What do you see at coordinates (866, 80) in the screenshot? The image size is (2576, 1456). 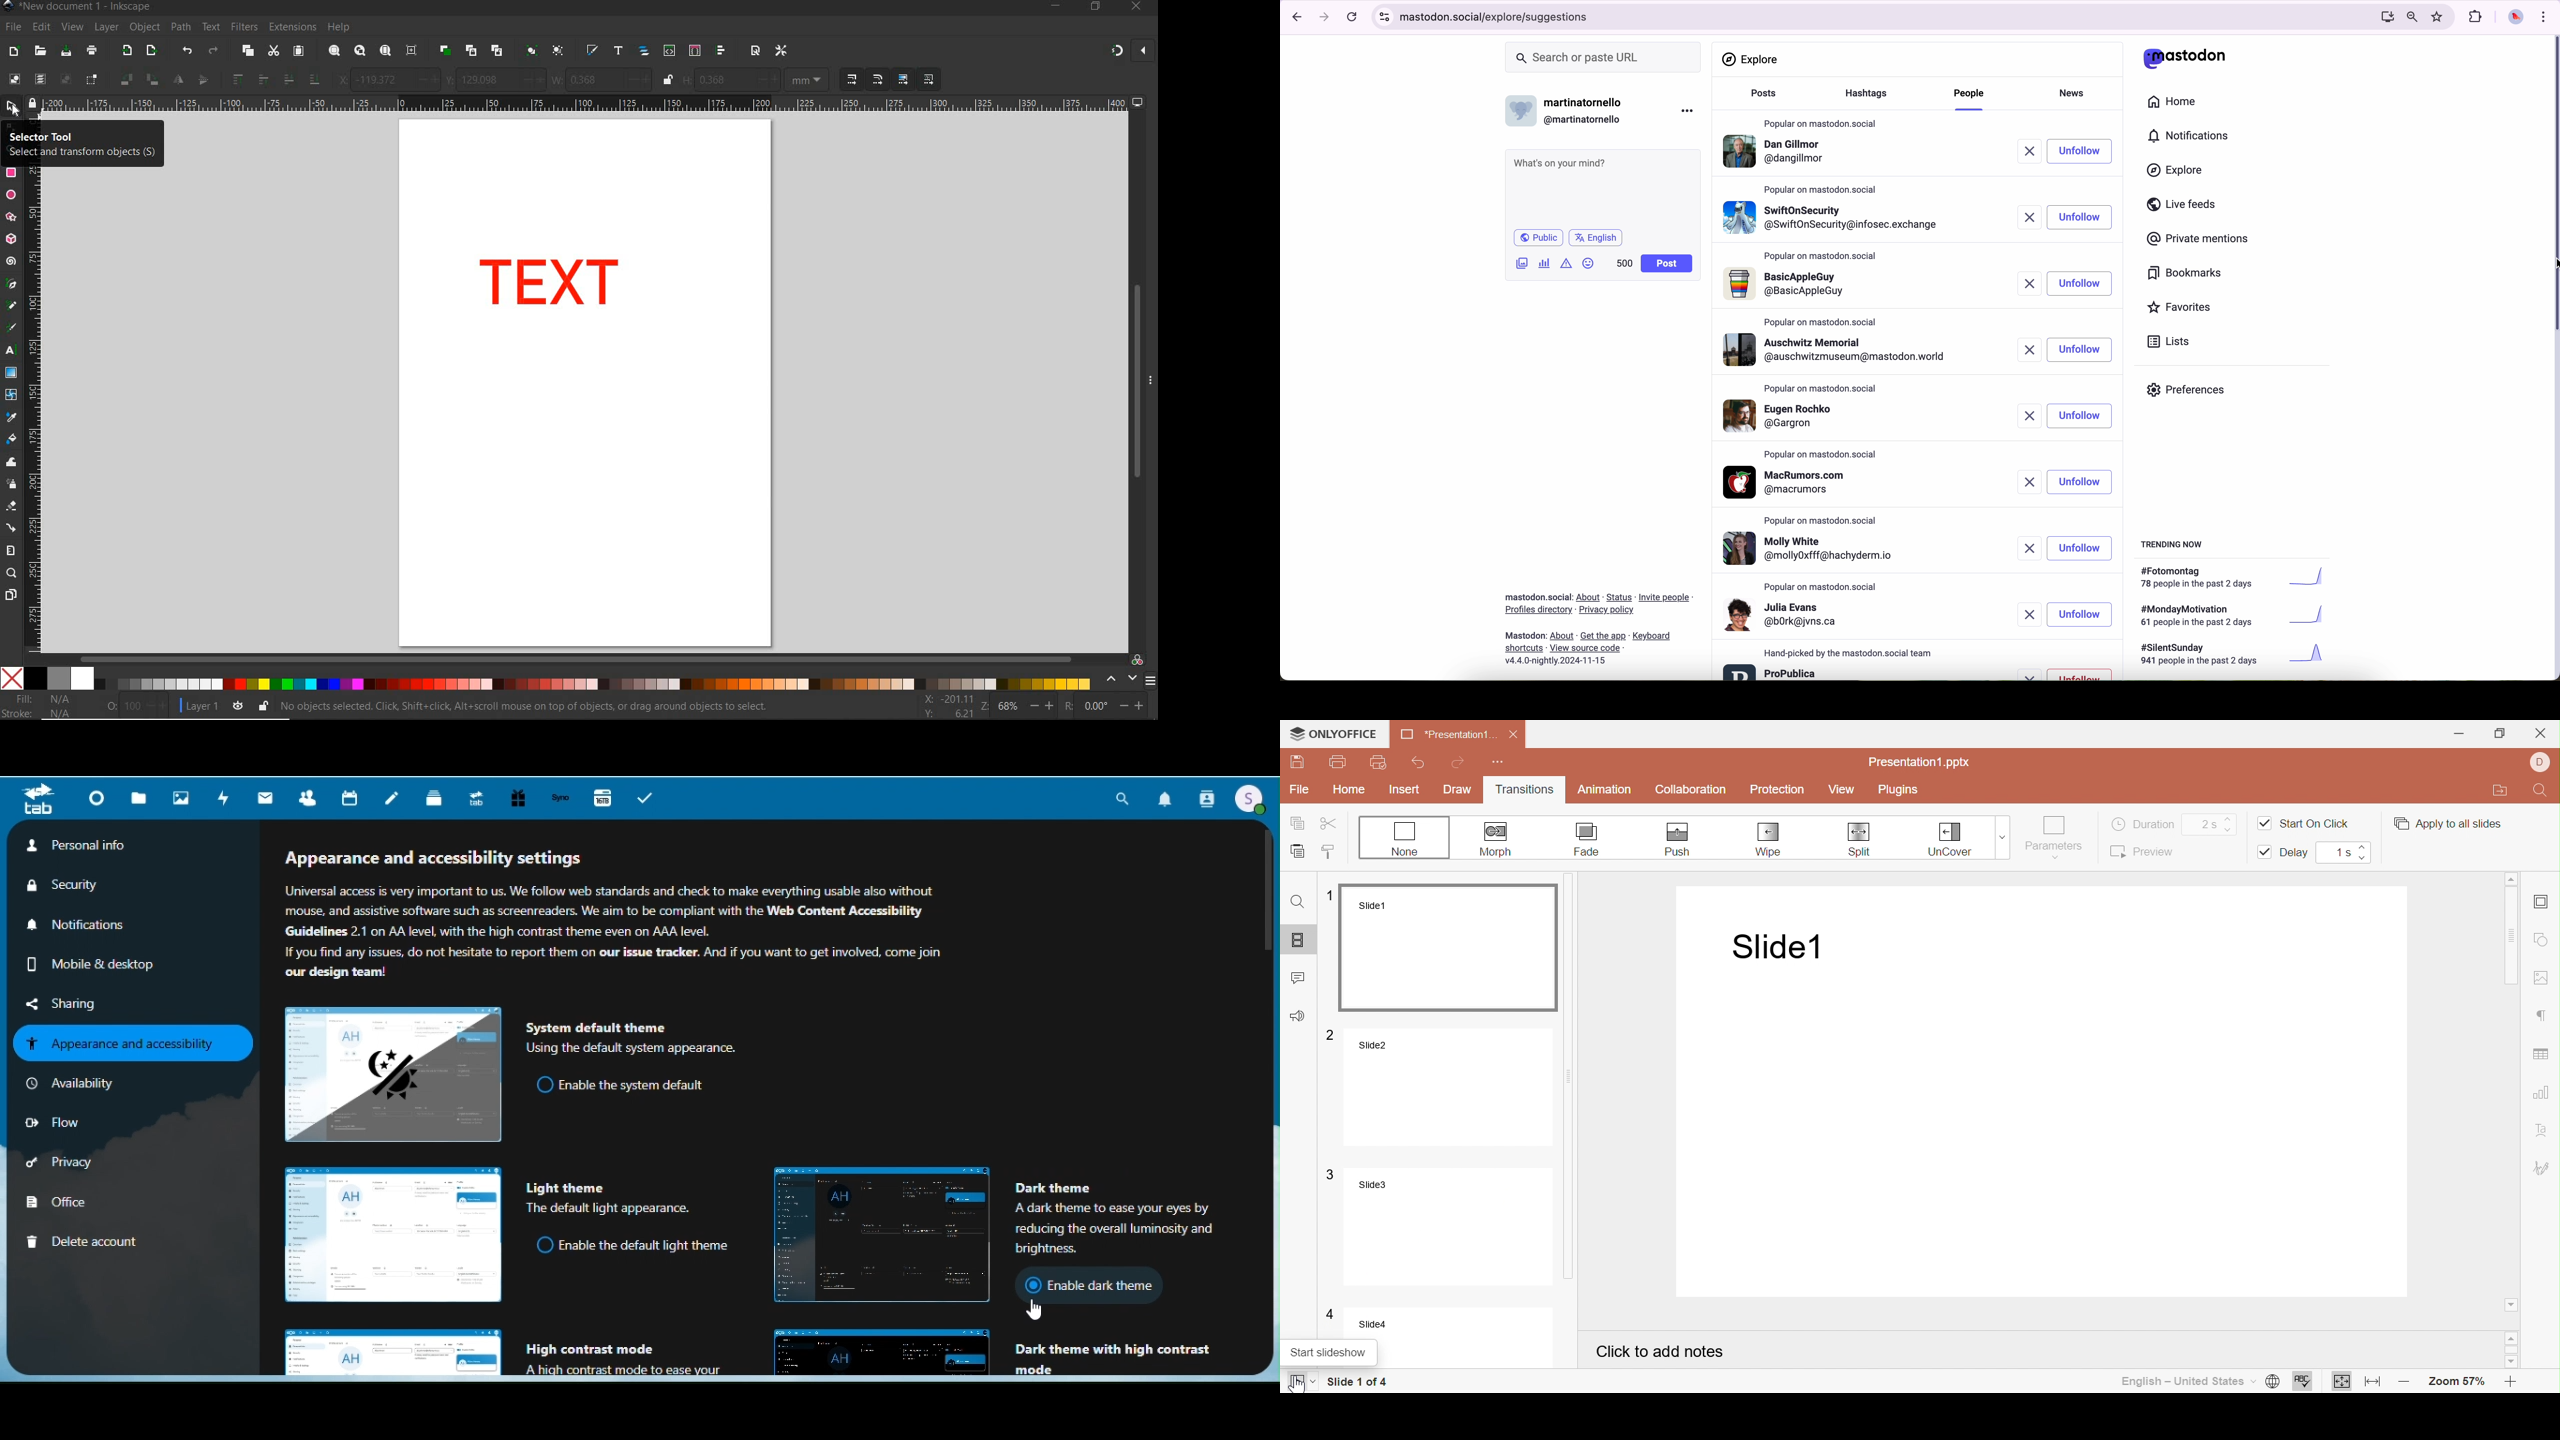 I see `SCALING` at bounding box center [866, 80].